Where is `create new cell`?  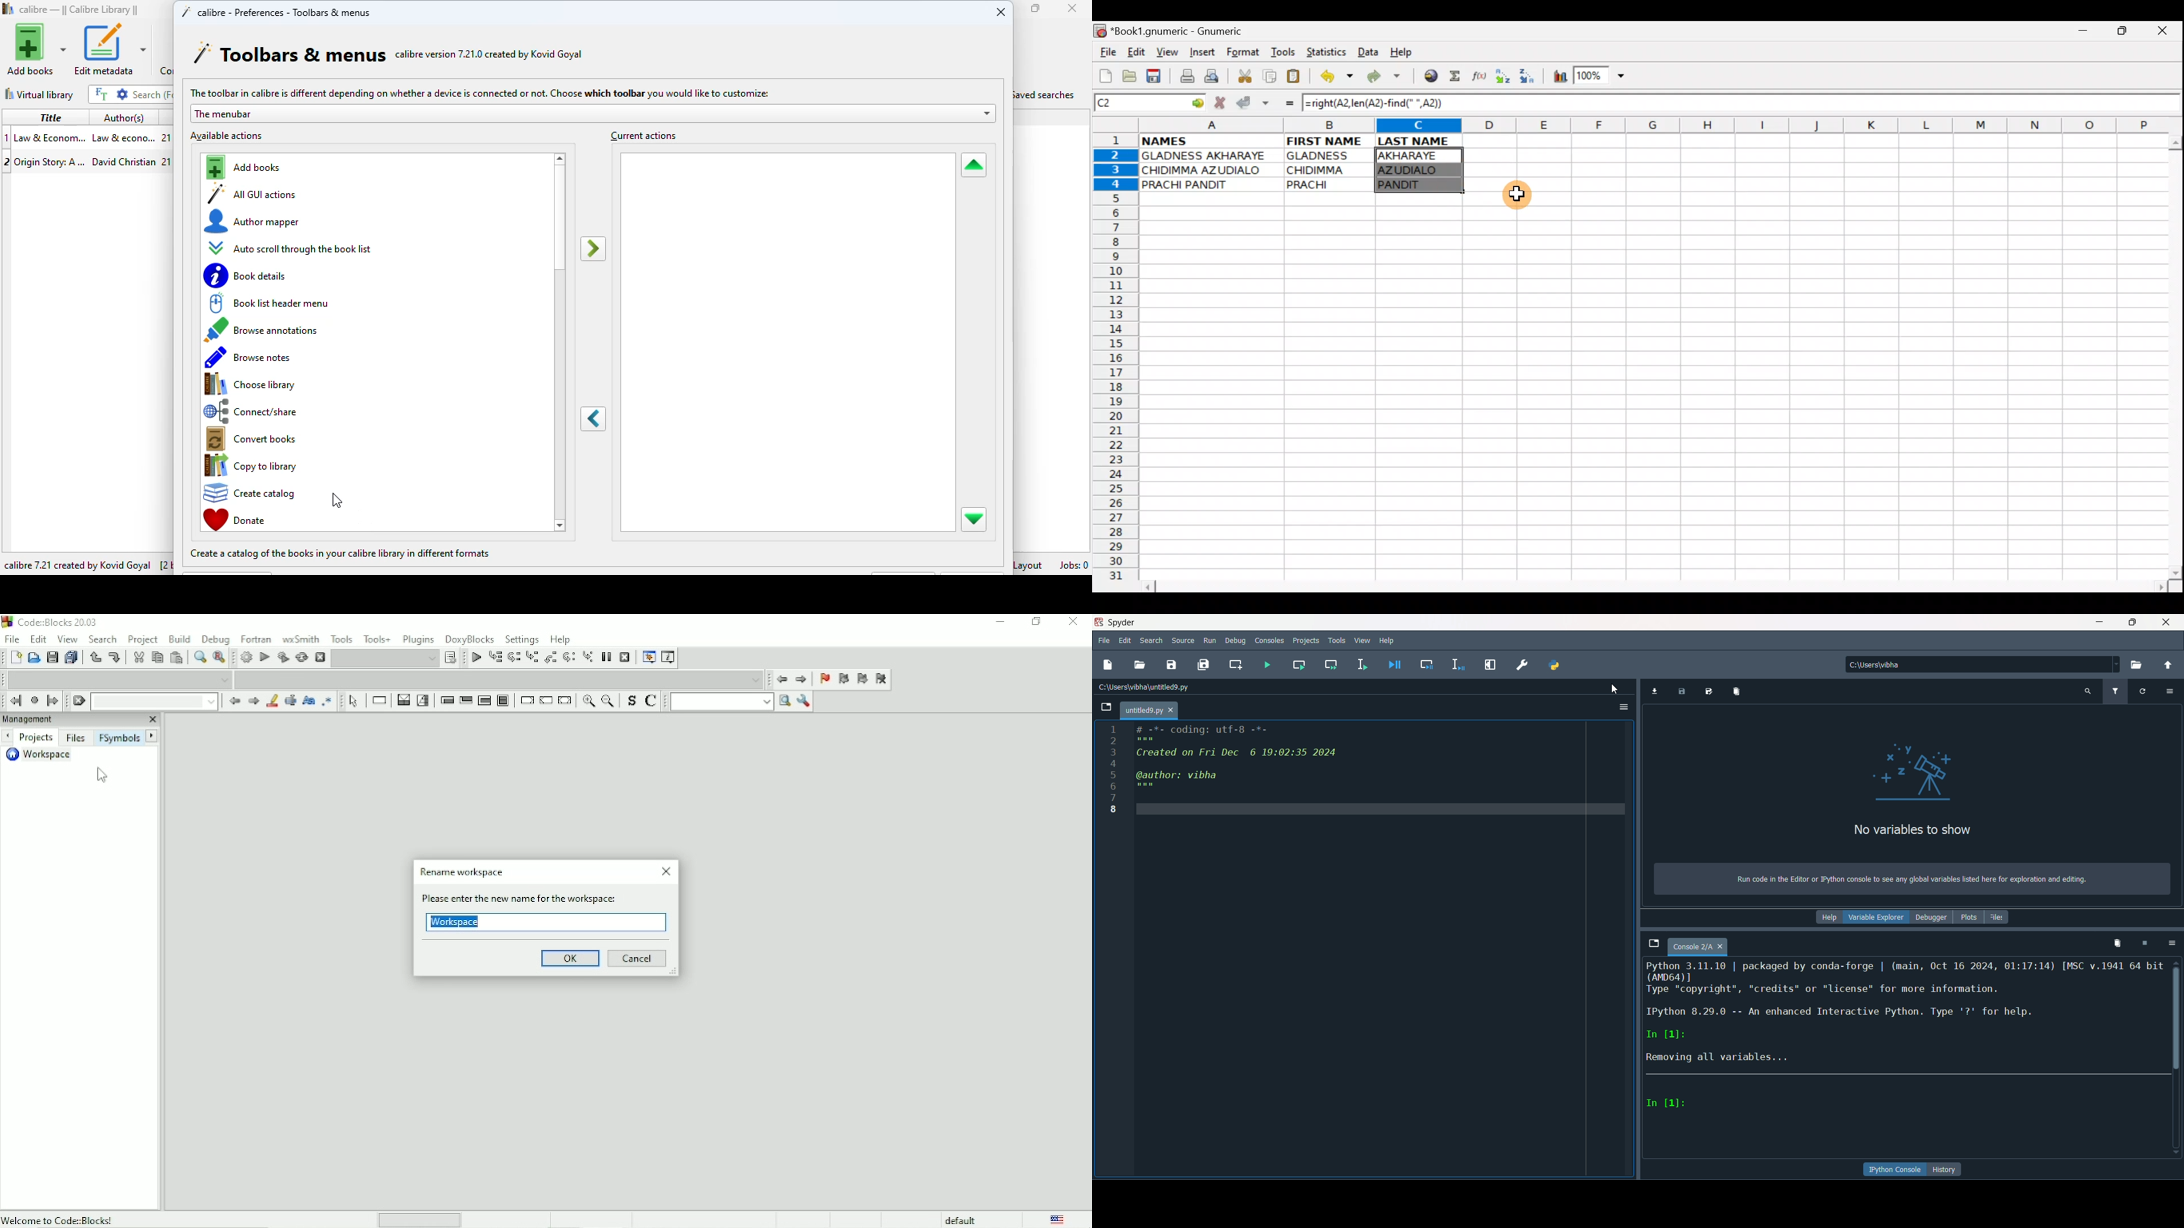 create new cell is located at coordinates (1236, 664).